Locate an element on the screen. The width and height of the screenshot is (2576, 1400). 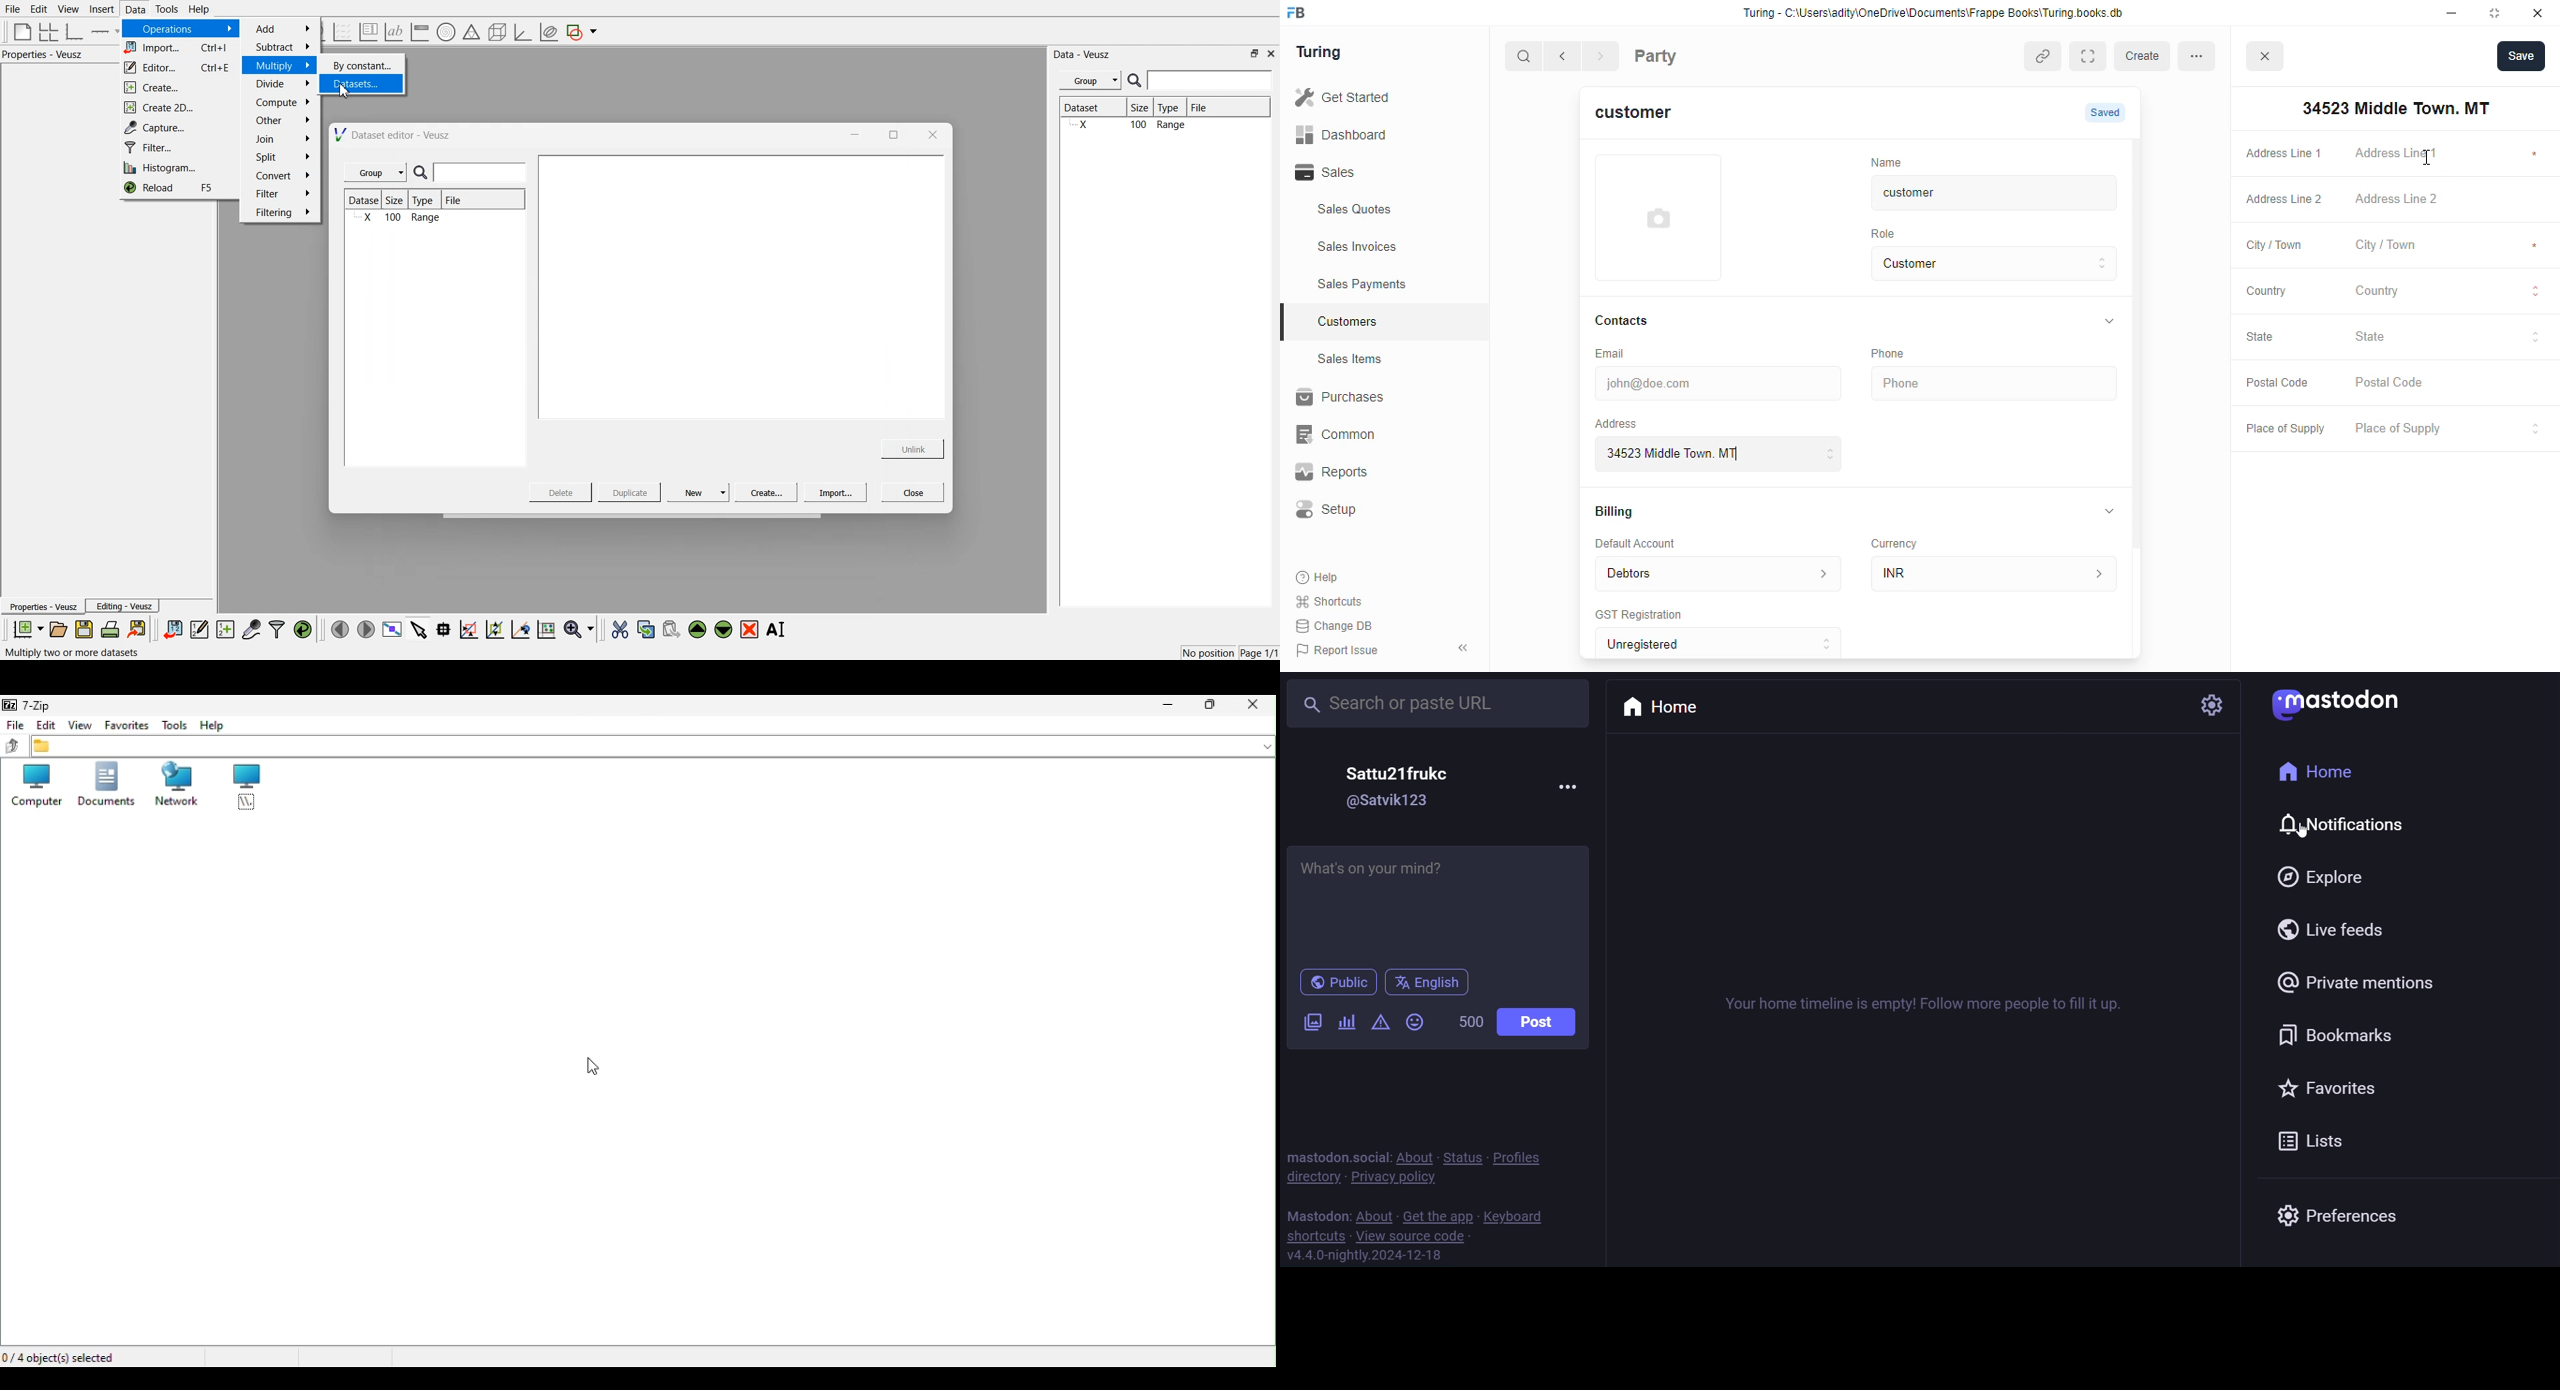
close is located at coordinates (2268, 59).